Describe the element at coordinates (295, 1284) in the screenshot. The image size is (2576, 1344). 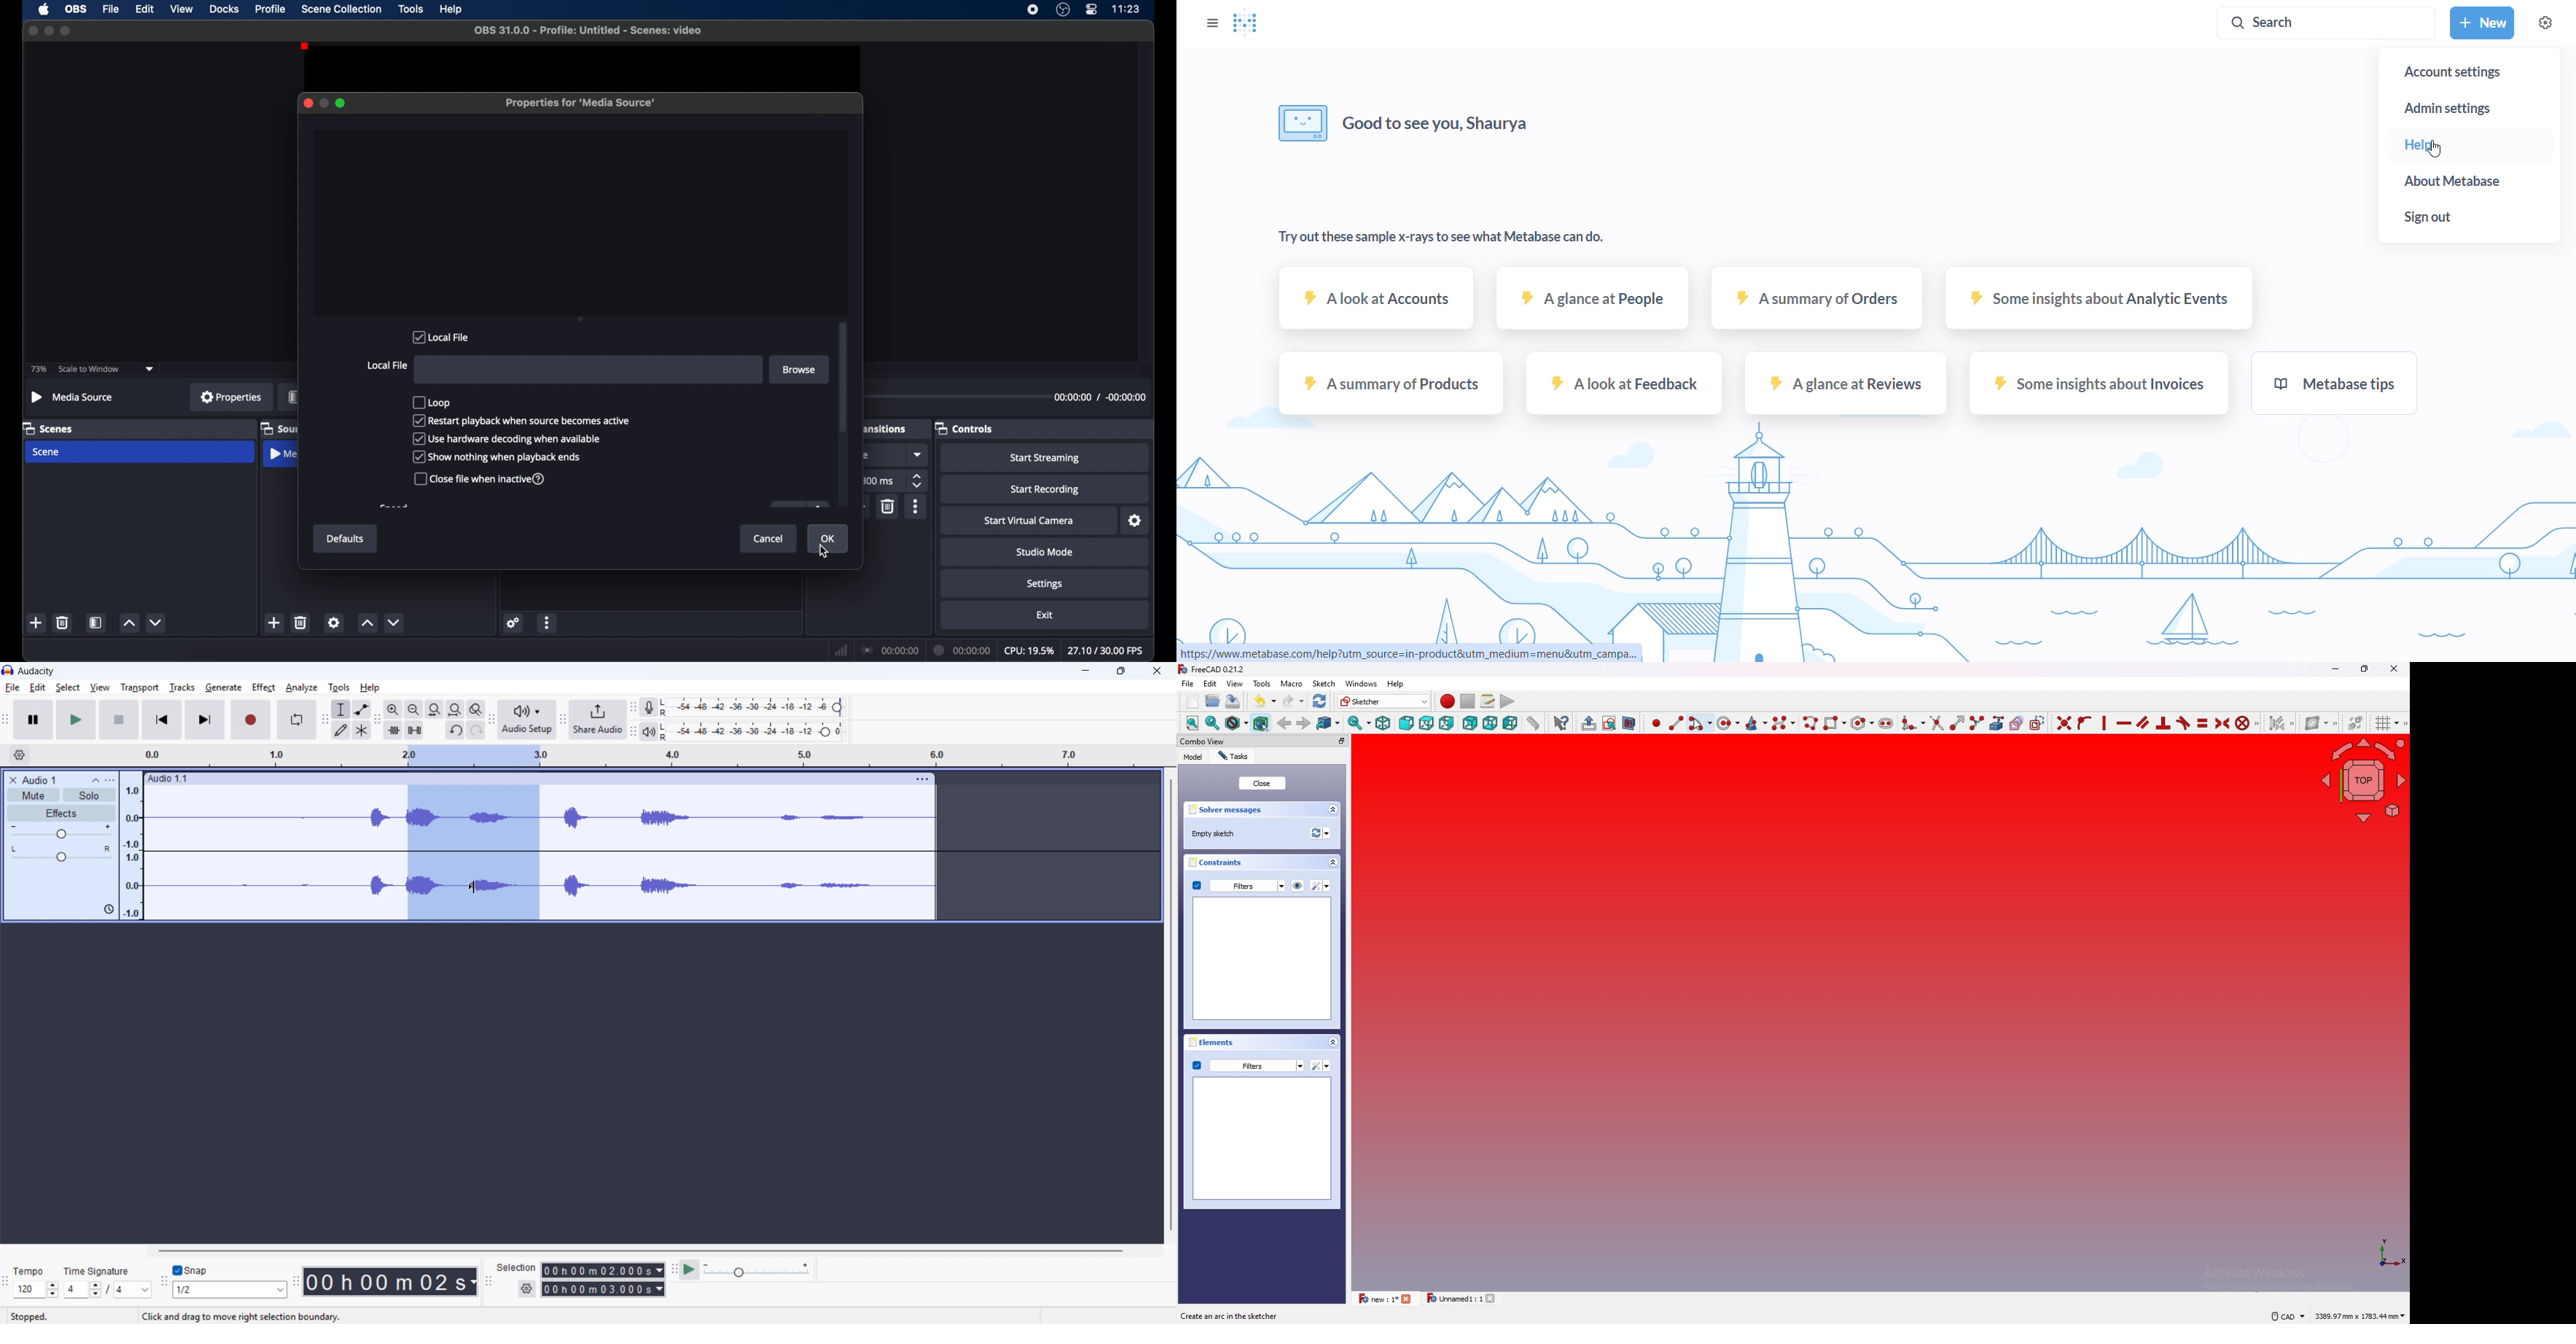
I see `Time toolbar ` at that location.